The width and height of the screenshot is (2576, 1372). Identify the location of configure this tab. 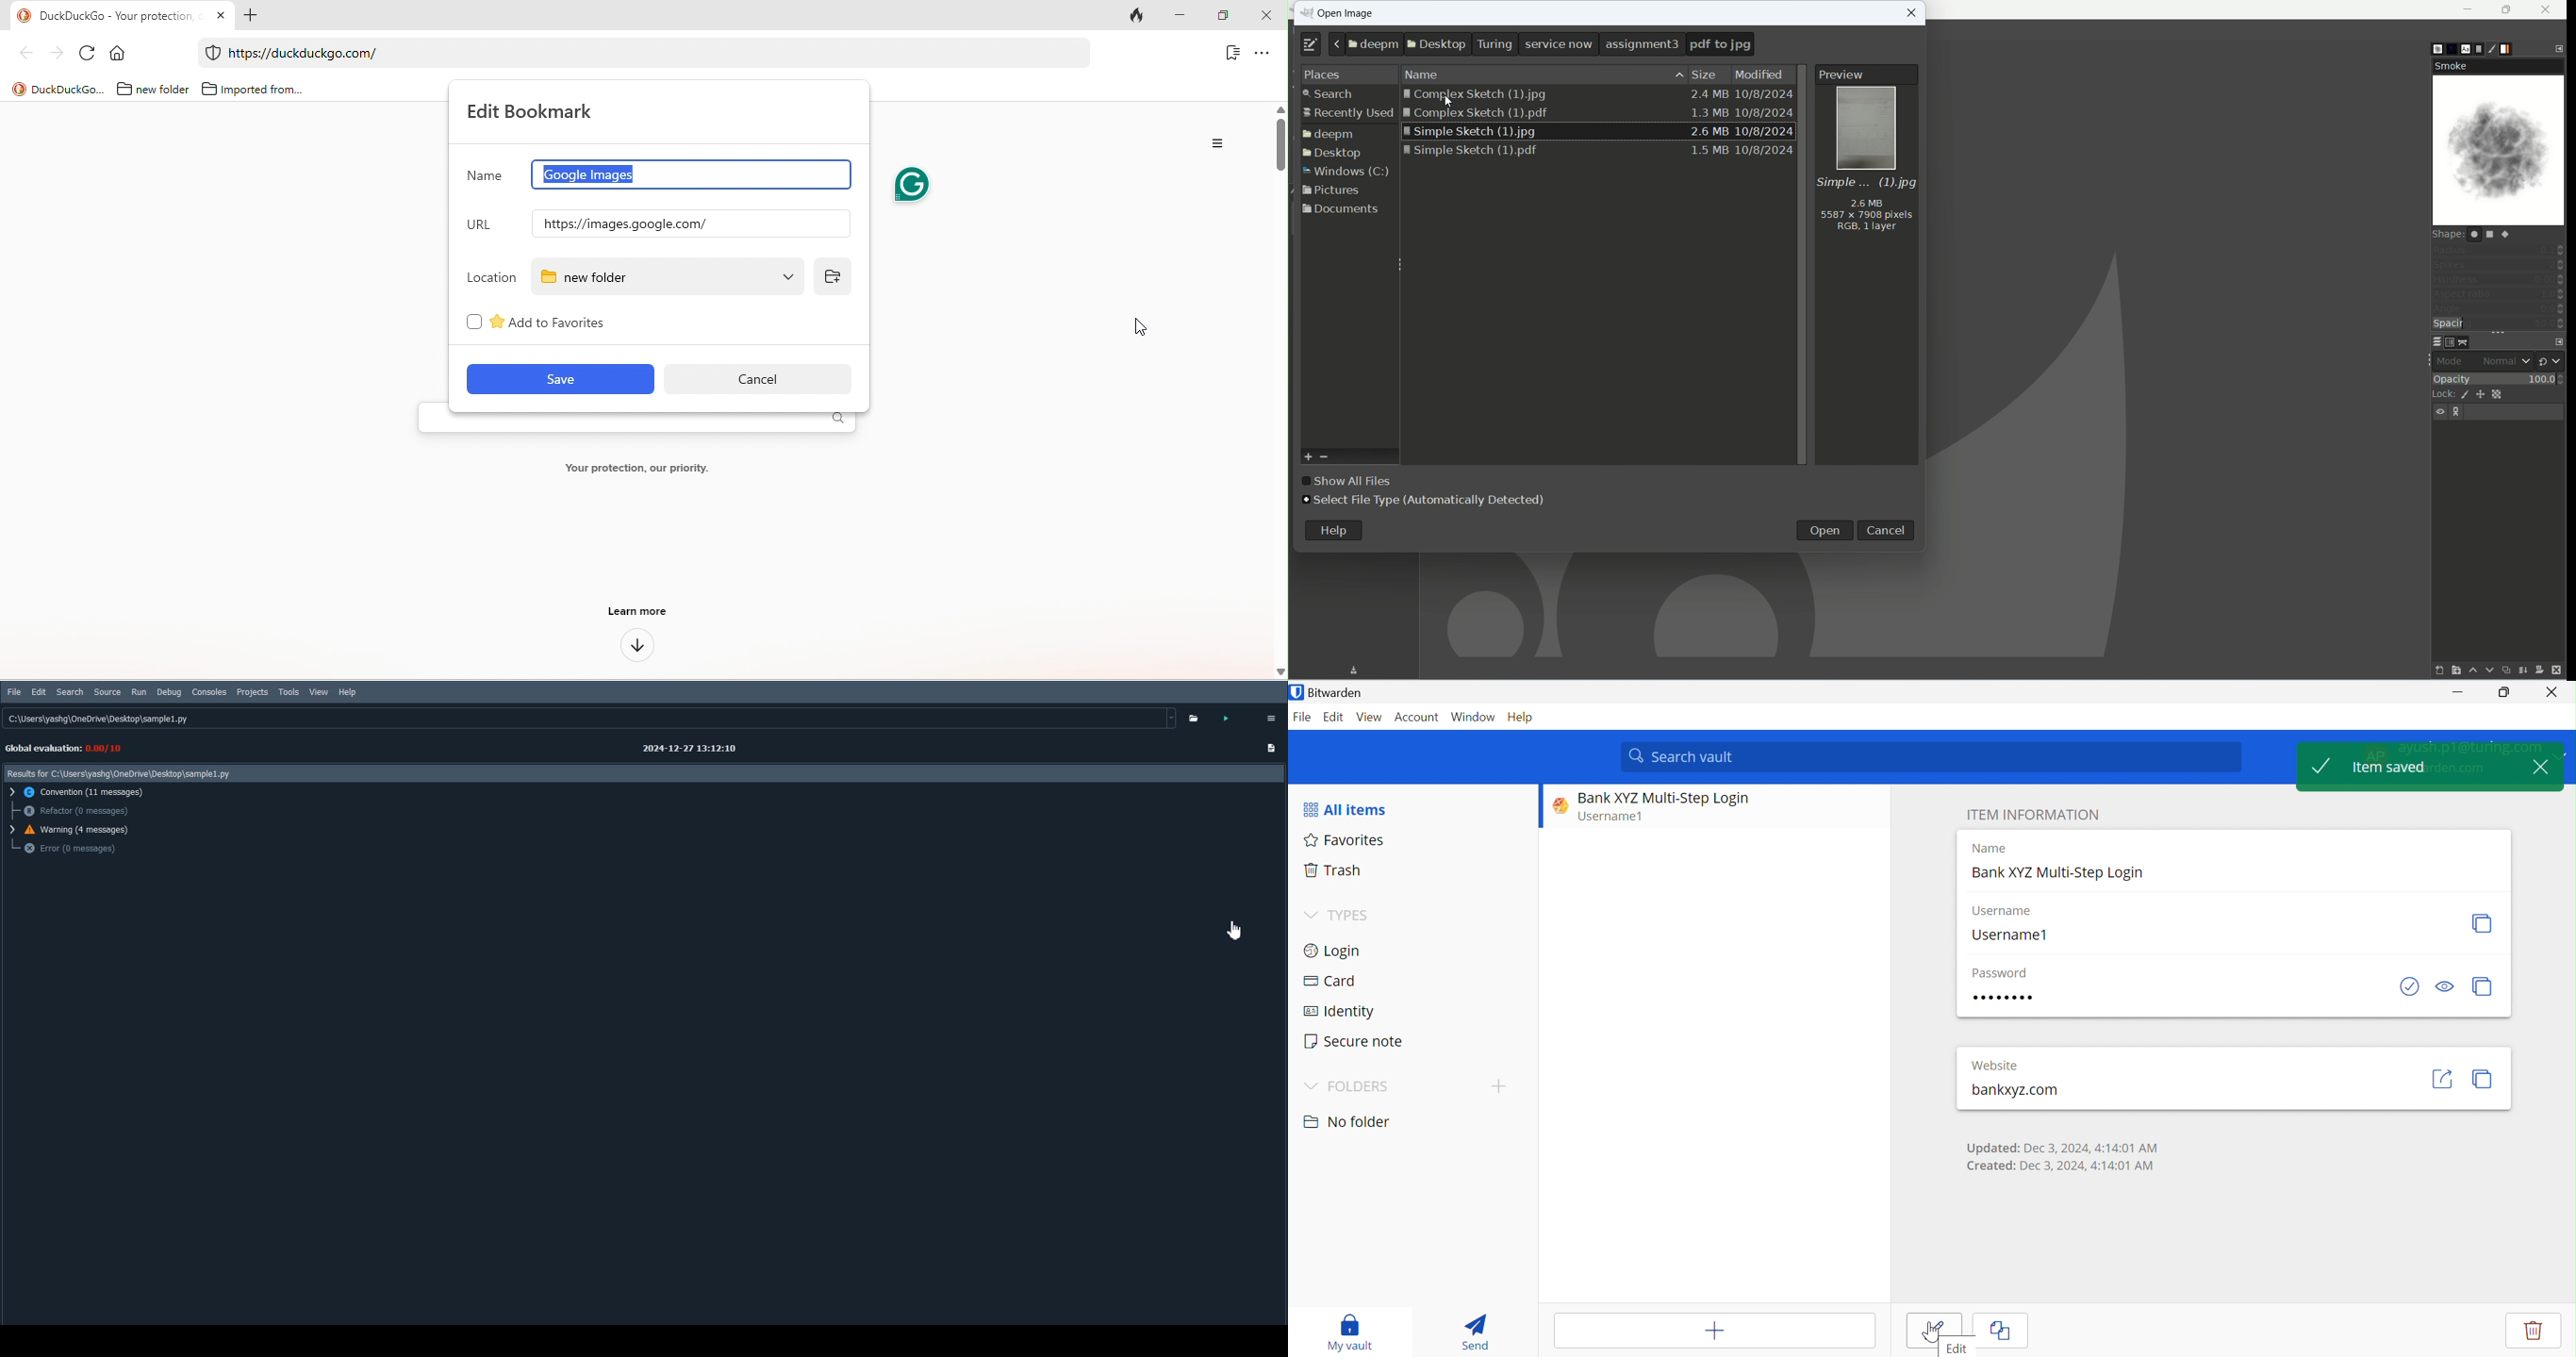
(2558, 47).